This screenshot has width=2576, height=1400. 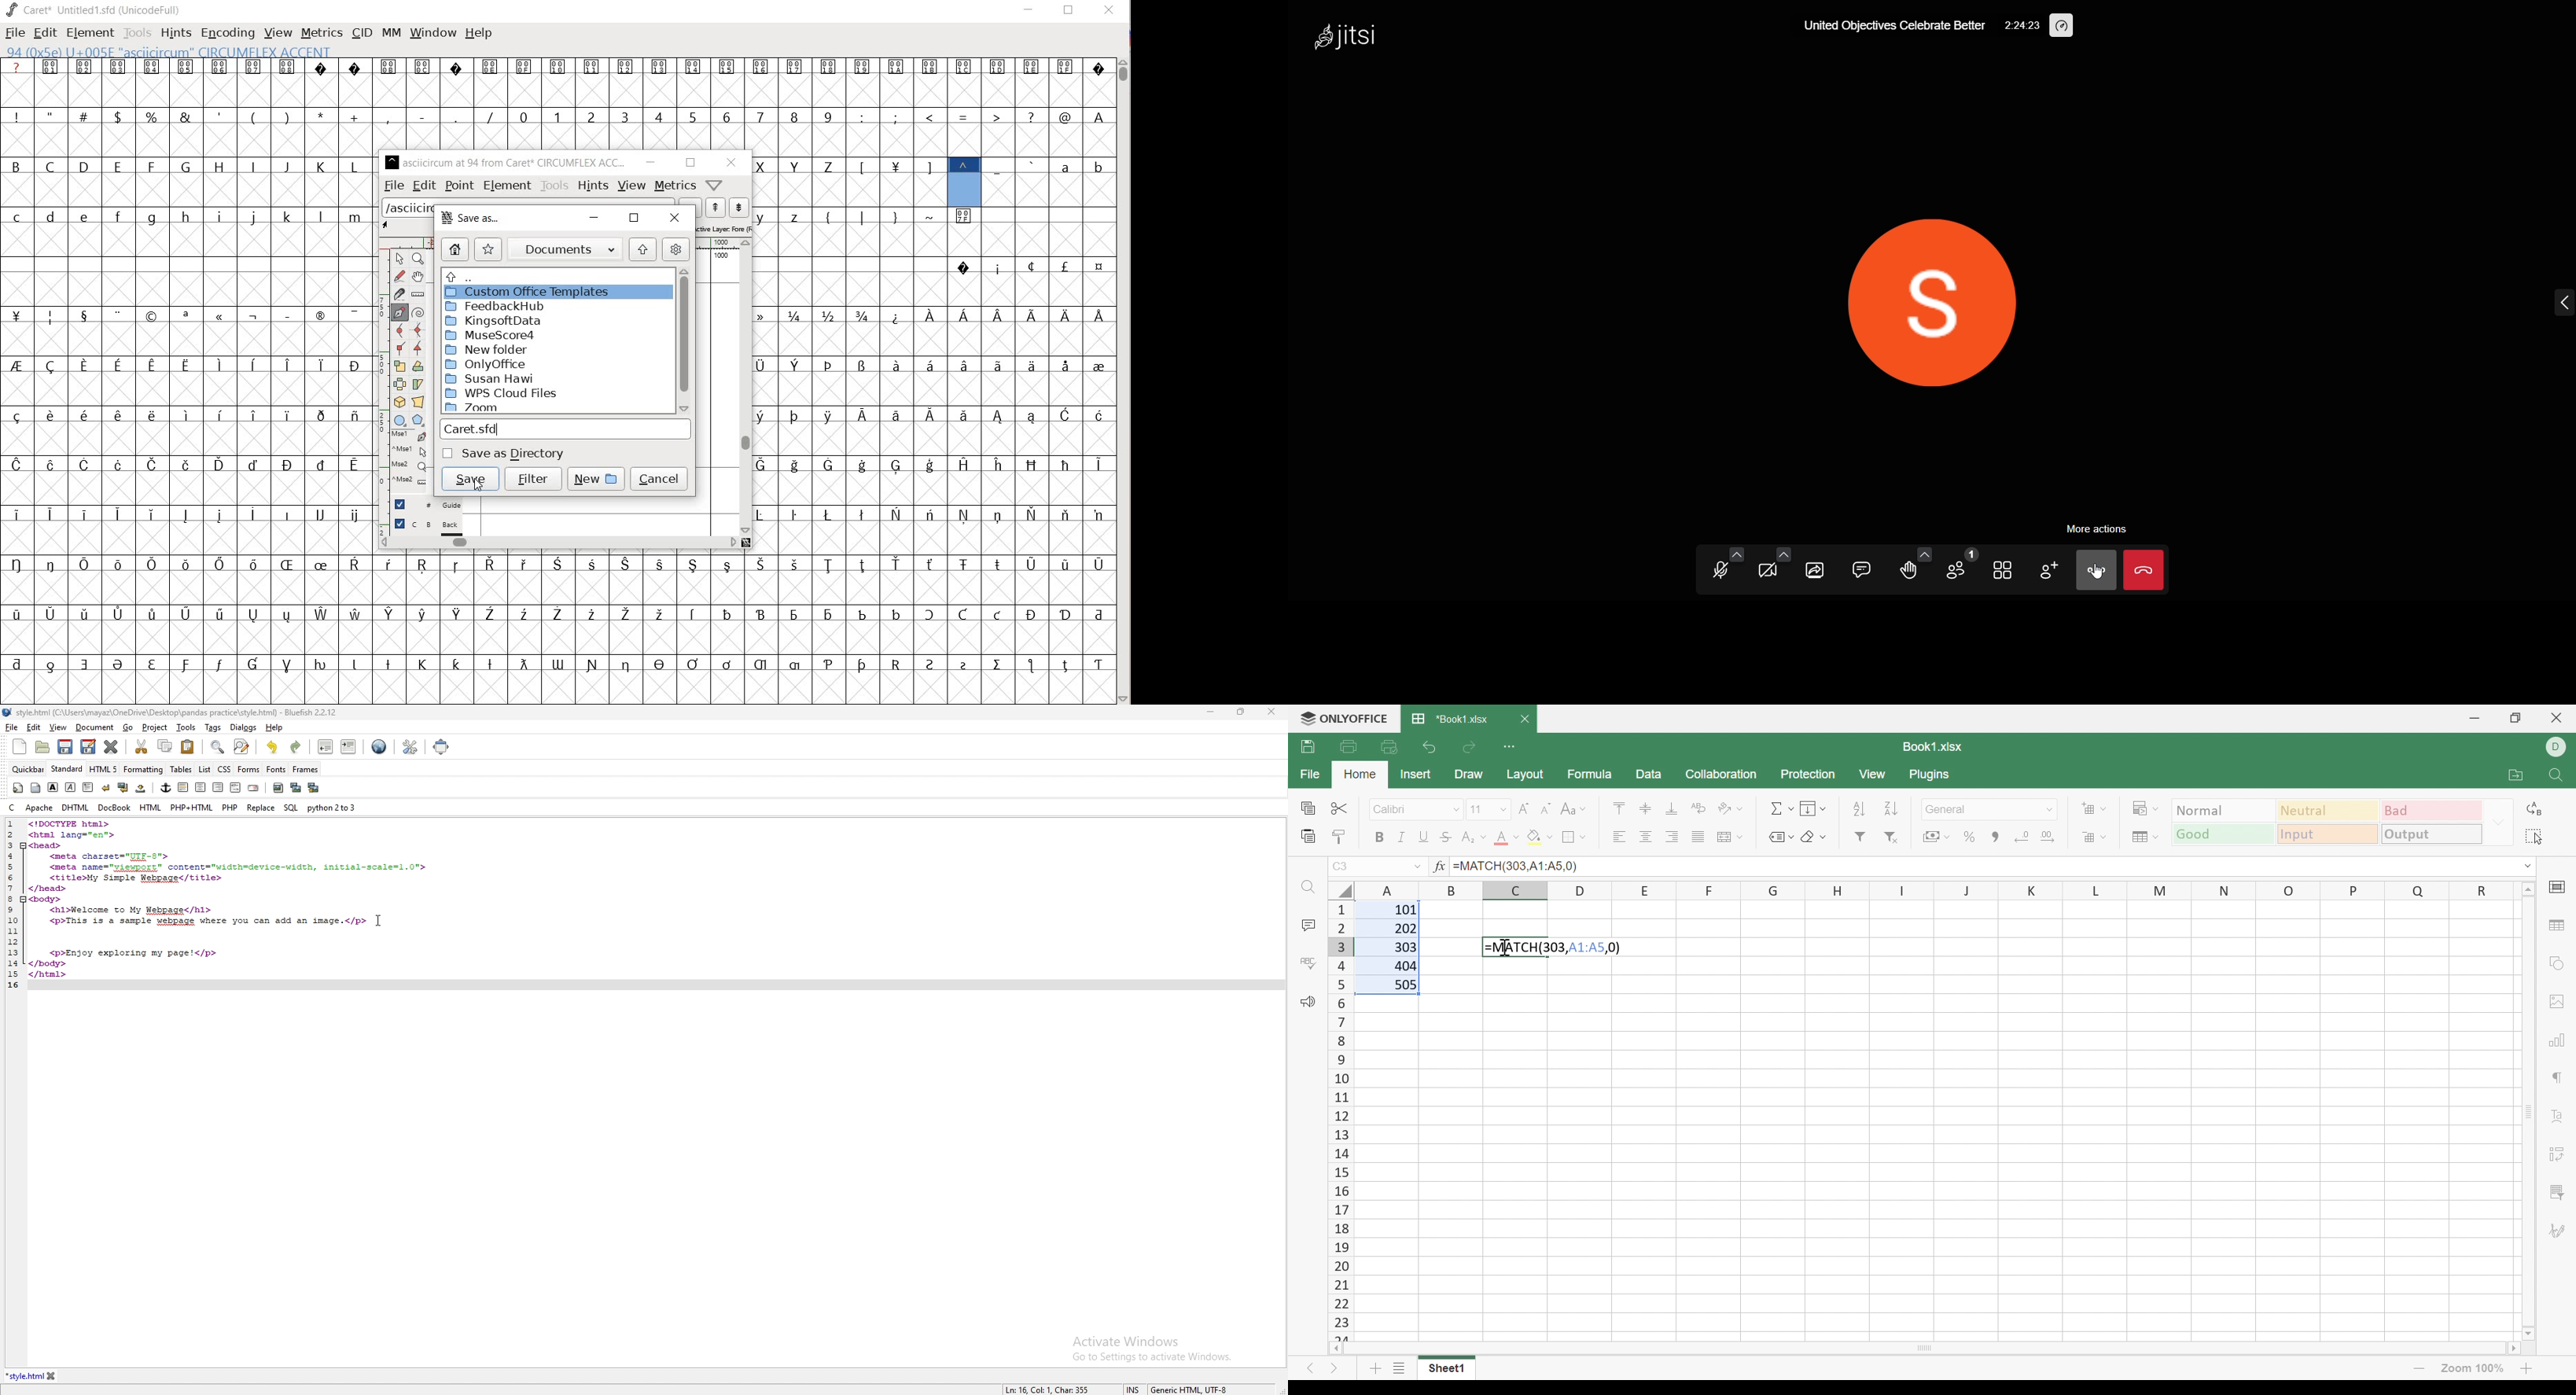 I want to click on element, so click(x=508, y=185).